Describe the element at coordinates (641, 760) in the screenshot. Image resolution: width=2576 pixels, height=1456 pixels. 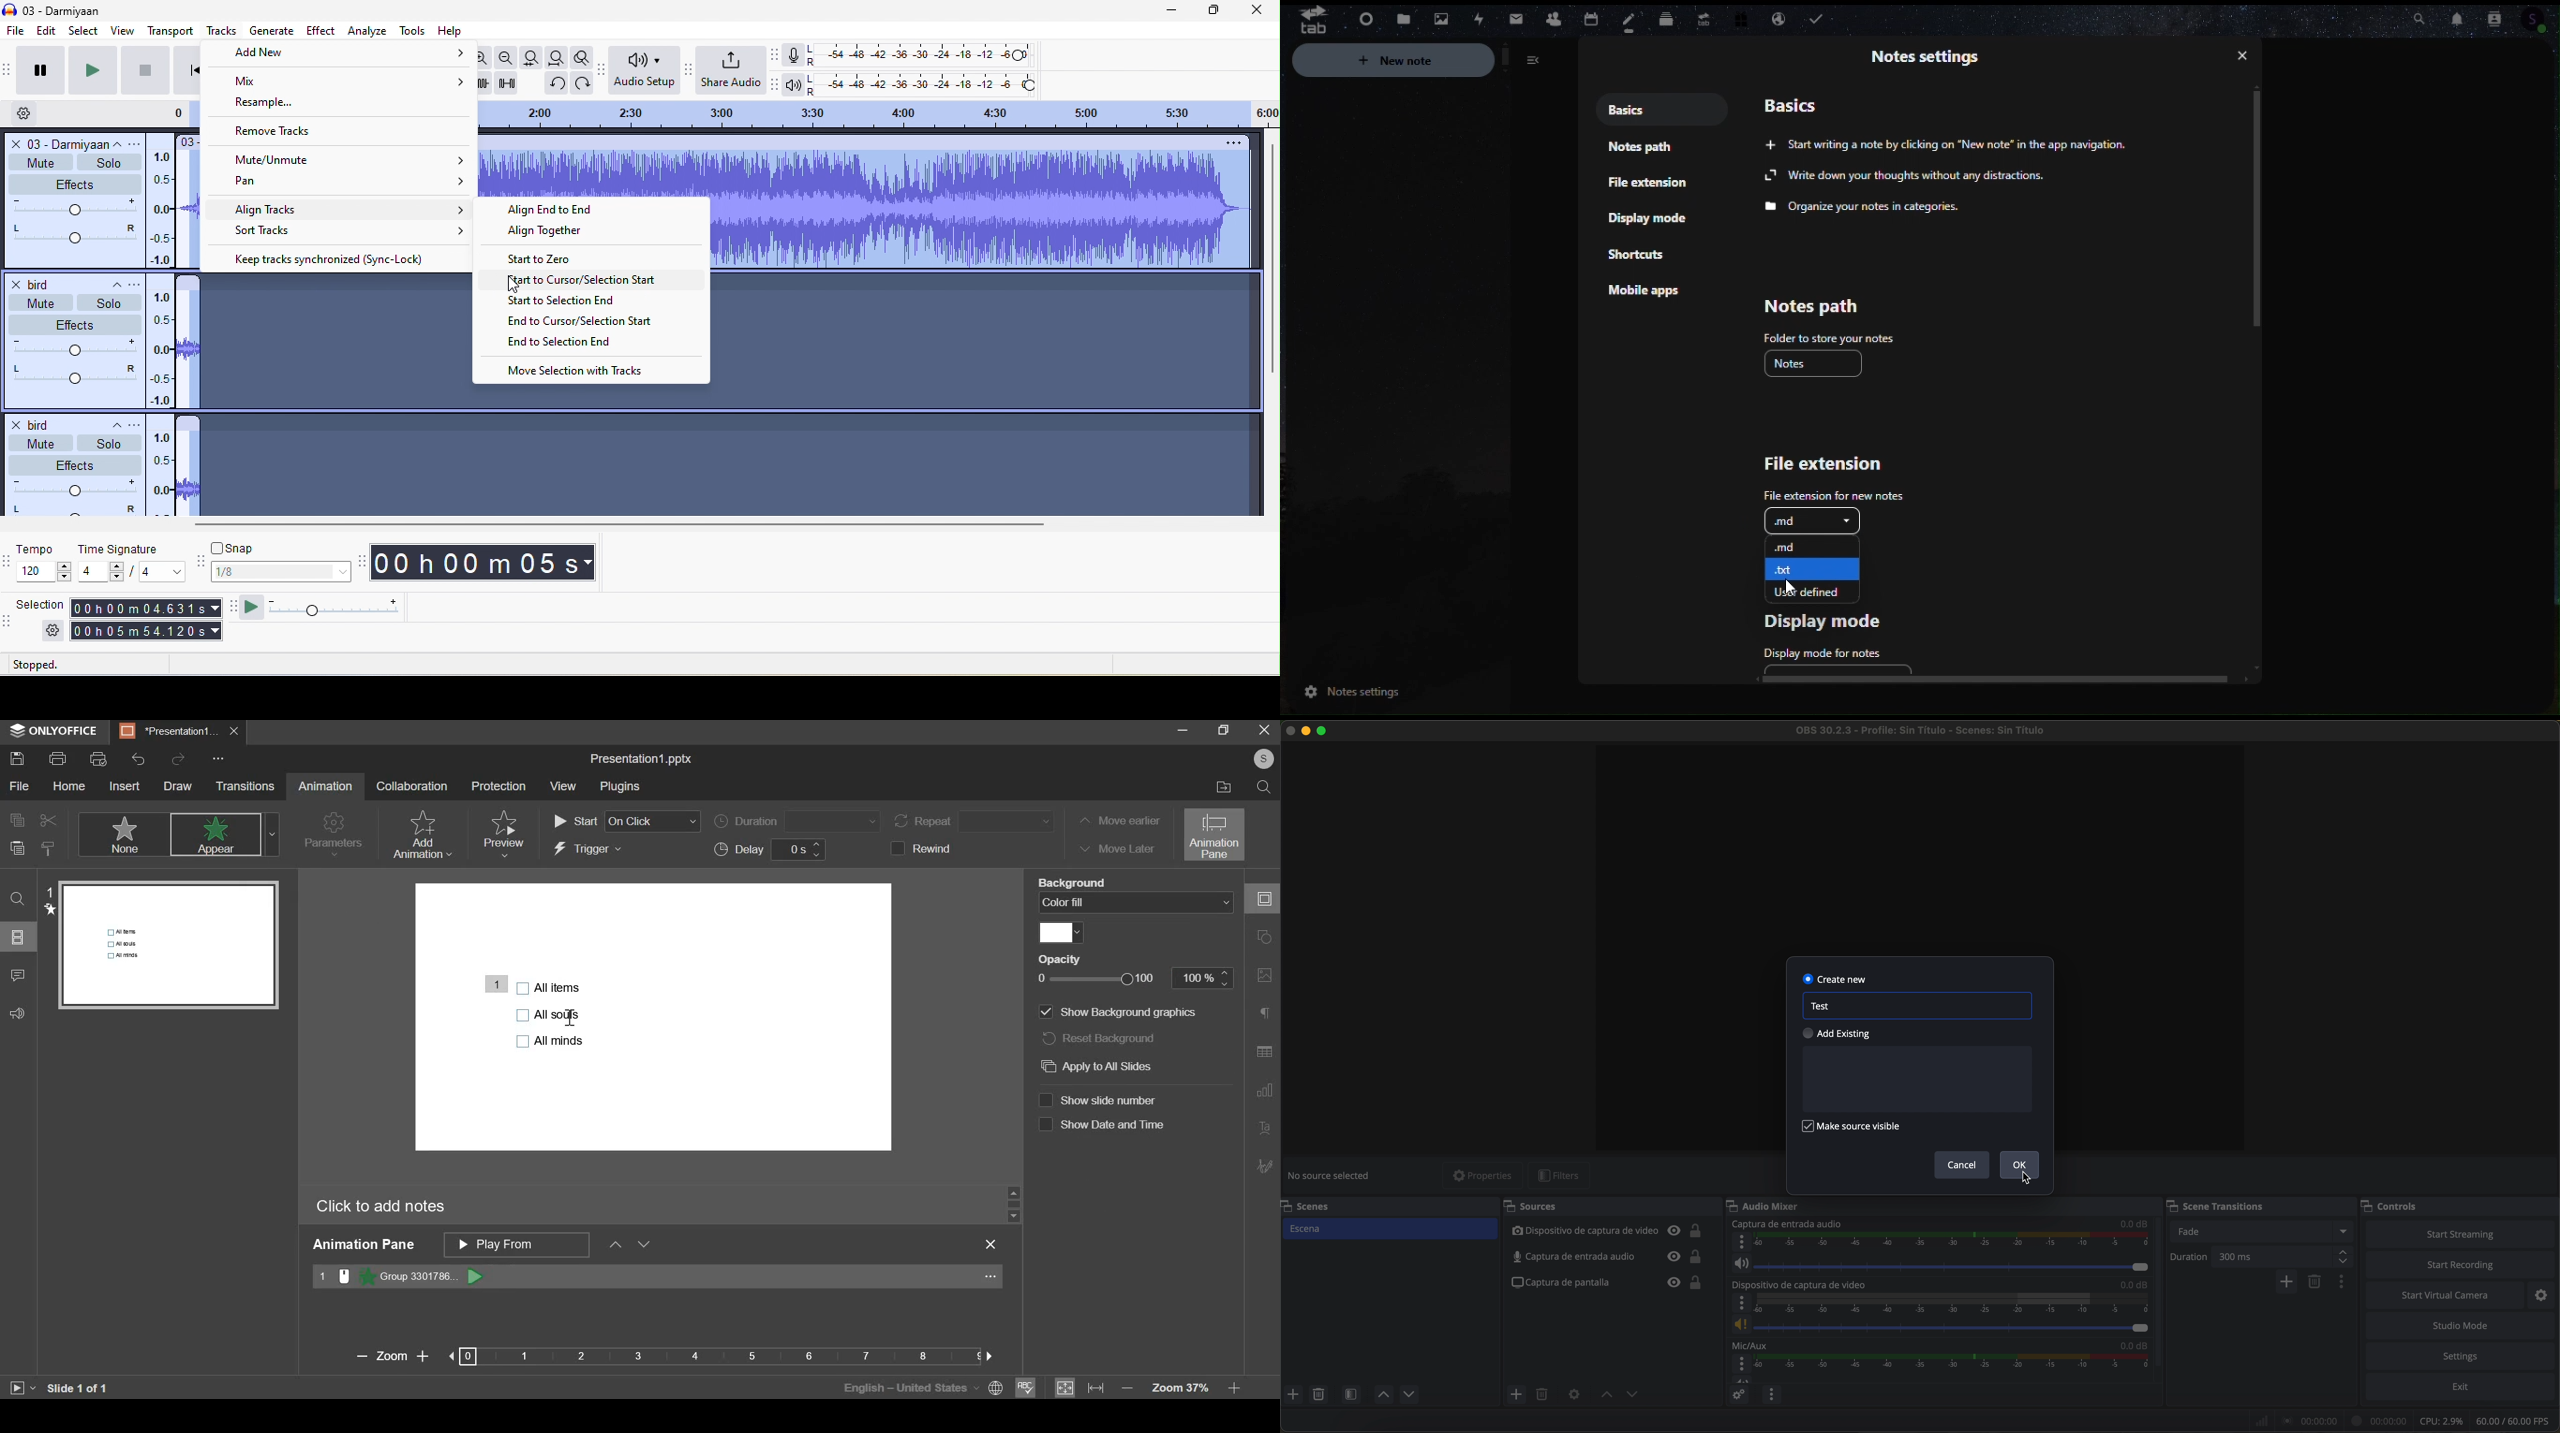
I see `file name` at that location.